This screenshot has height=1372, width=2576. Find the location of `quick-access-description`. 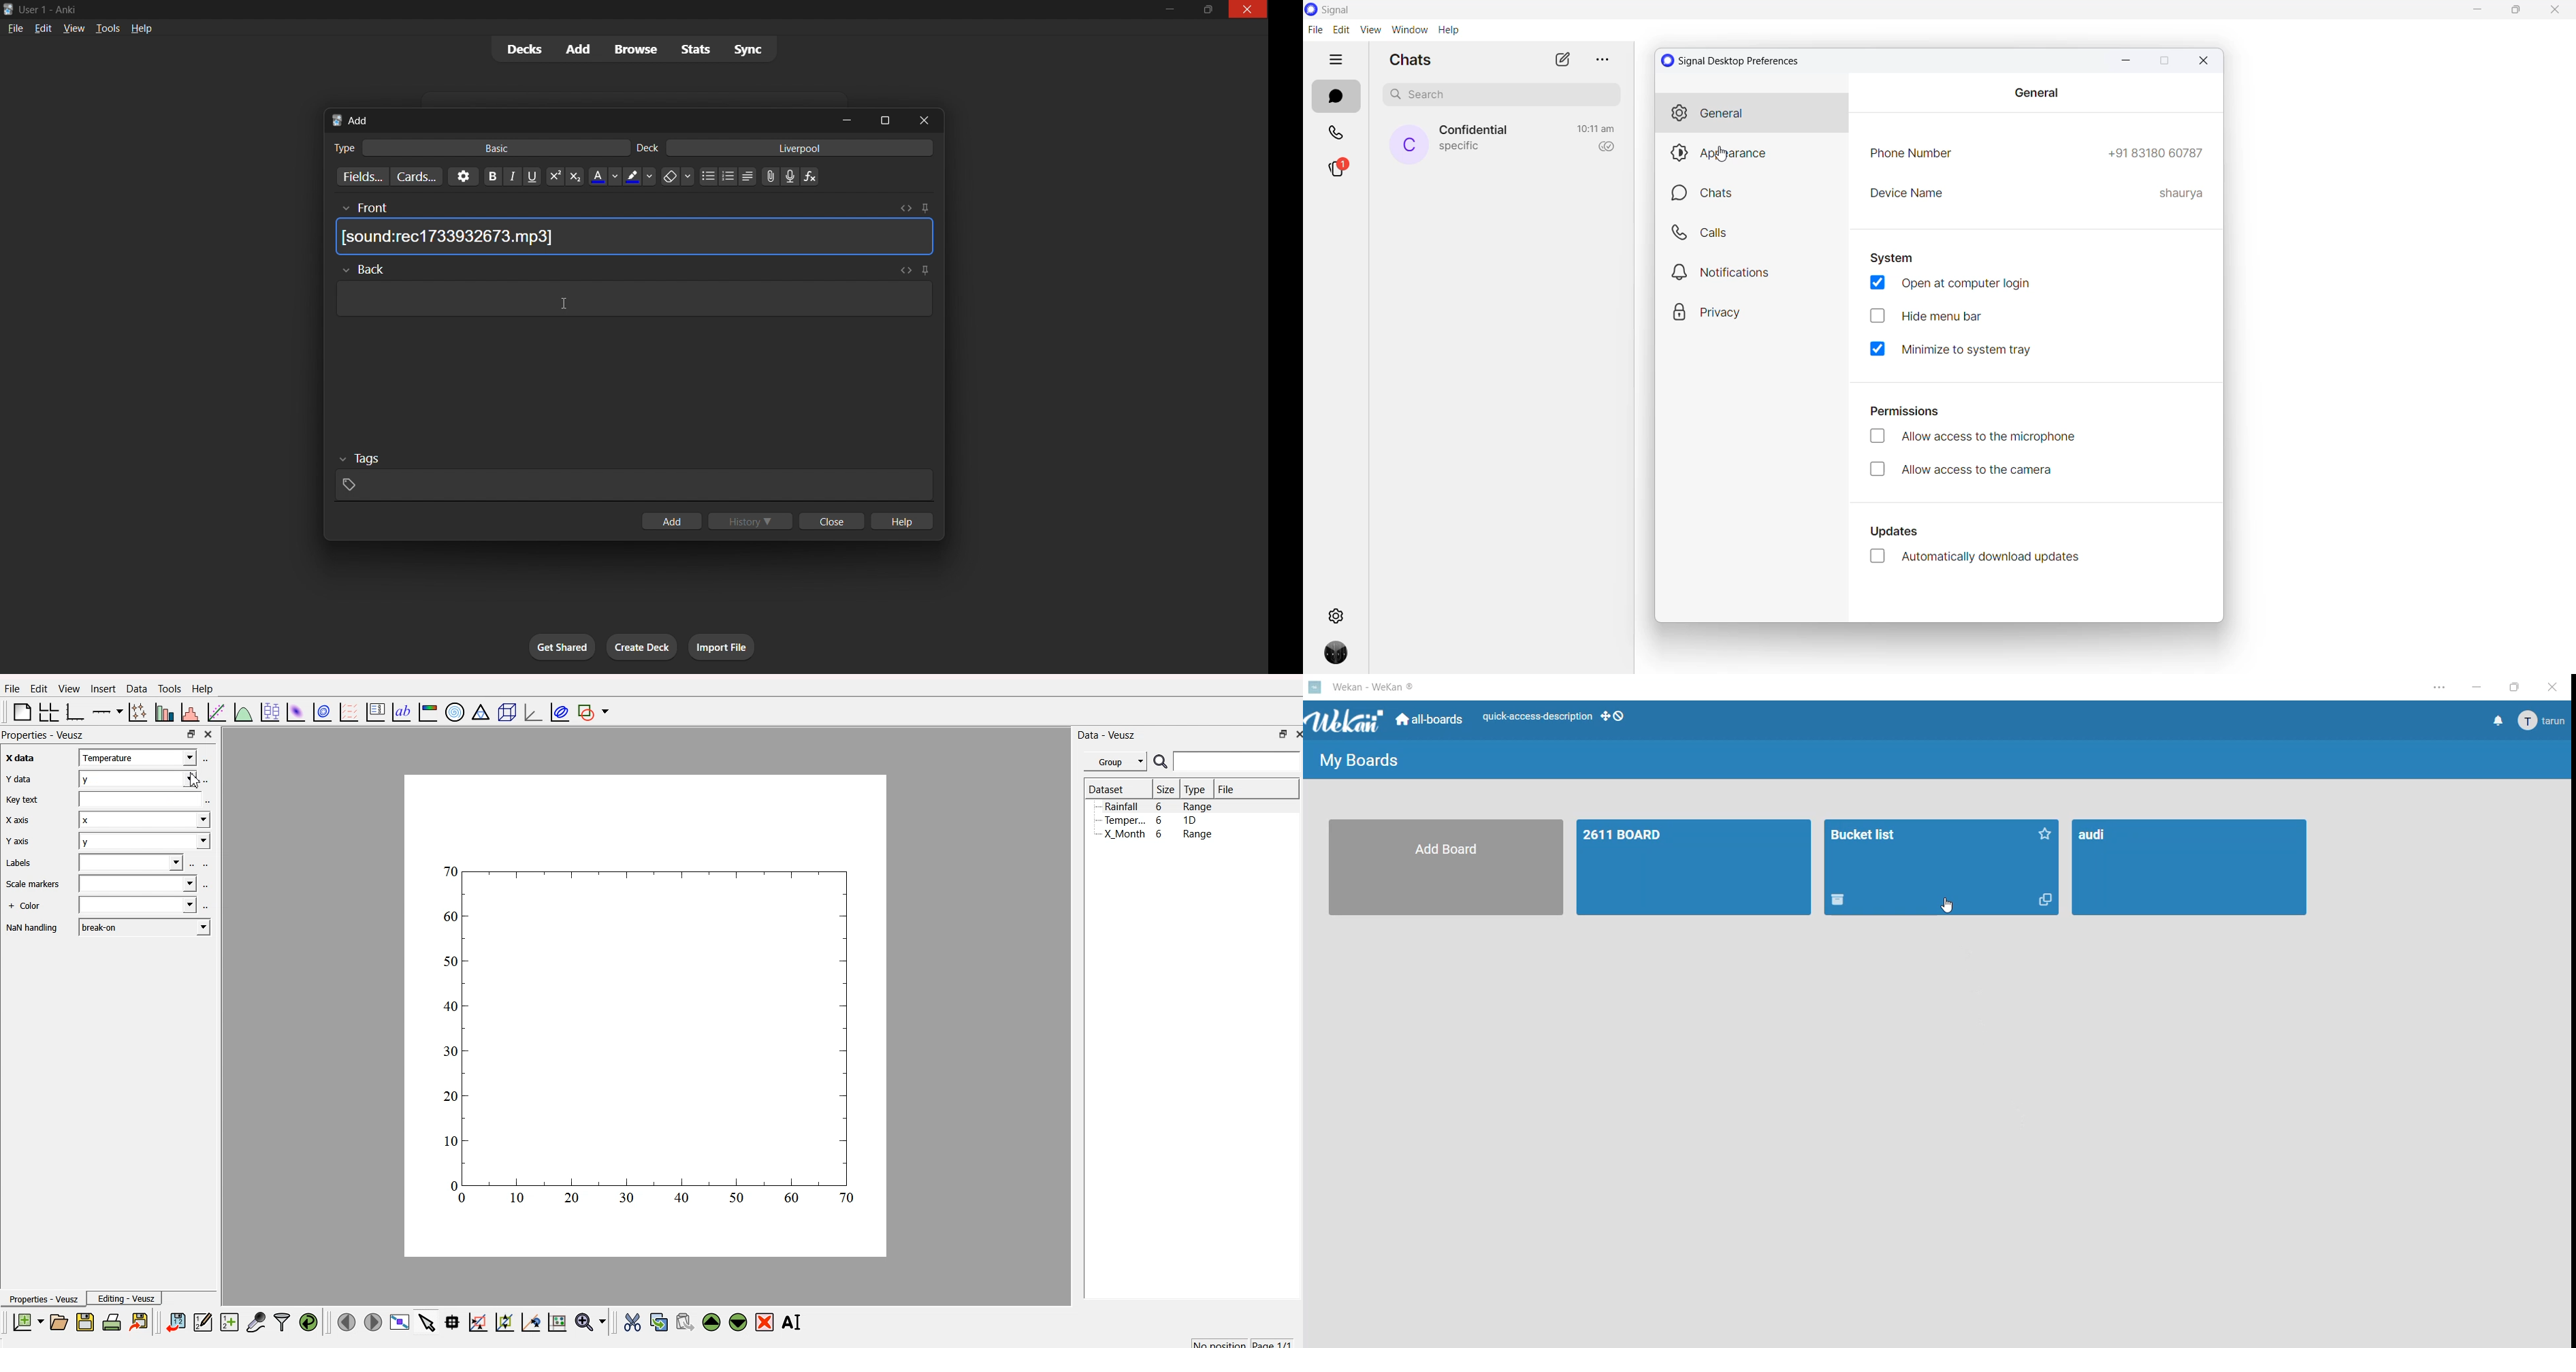

quick-access-description is located at coordinates (1534, 717).